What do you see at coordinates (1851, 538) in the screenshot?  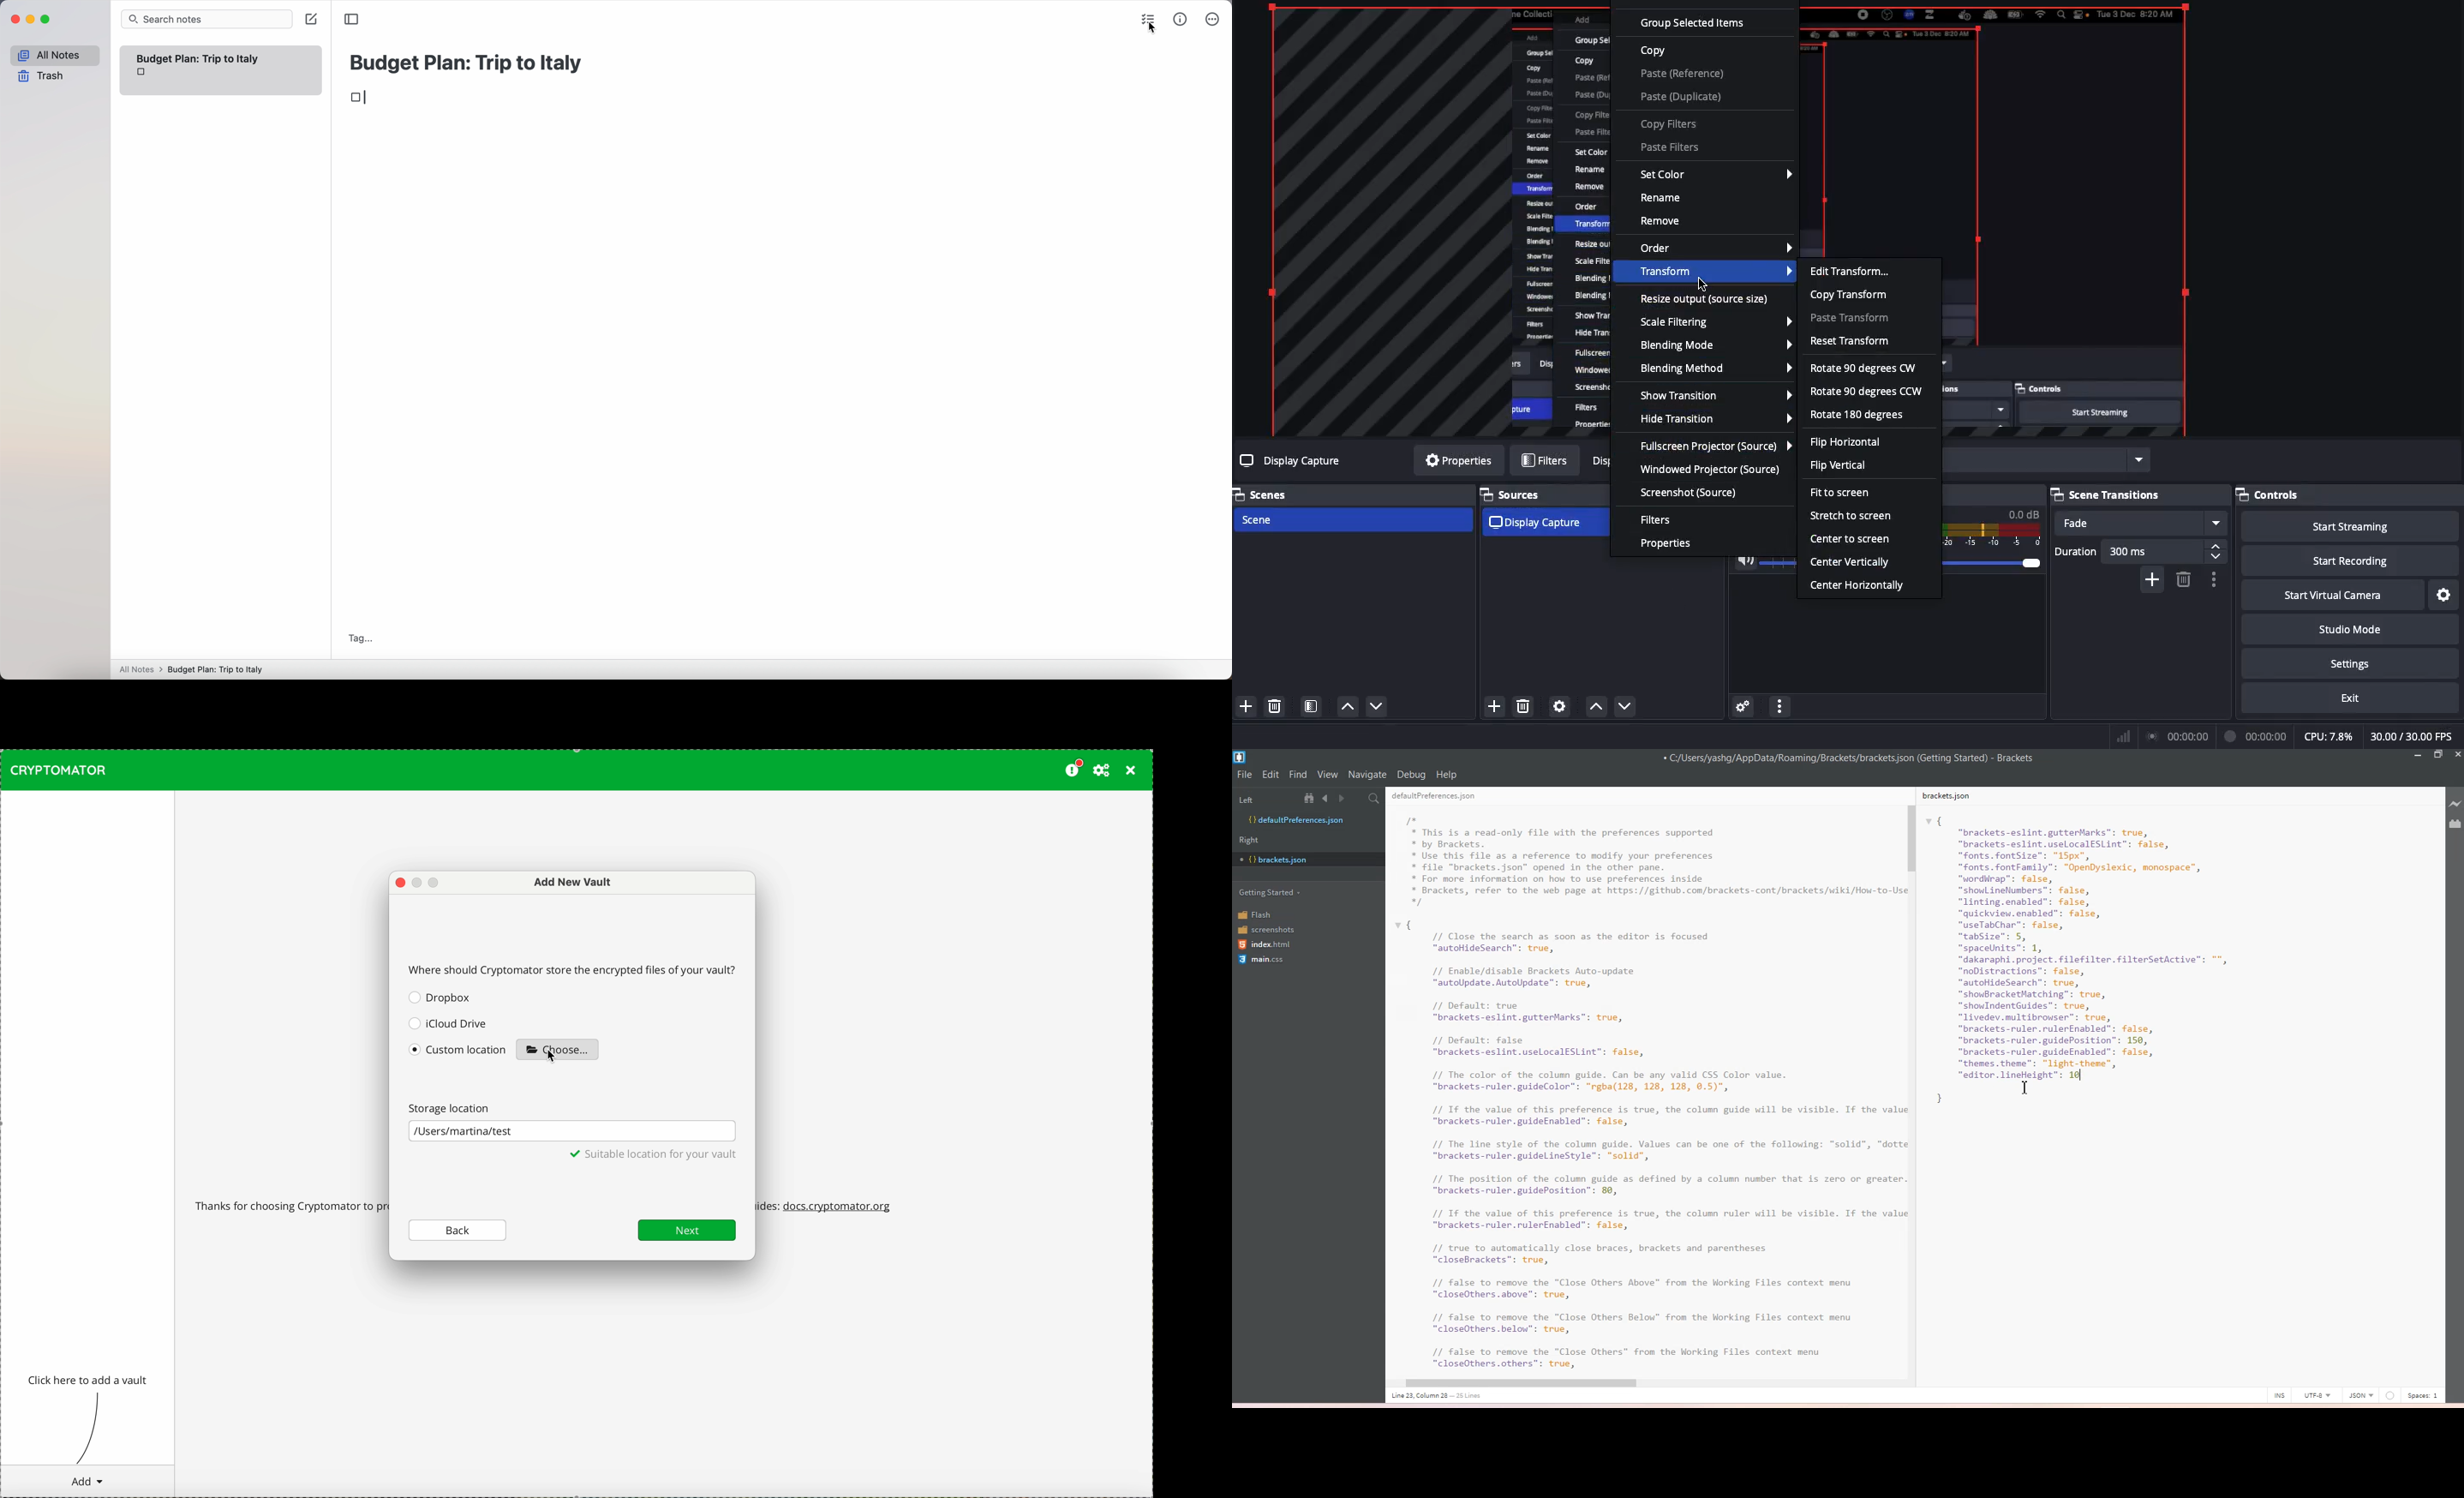 I see `Center to screen` at bounding box center [1851, 538].